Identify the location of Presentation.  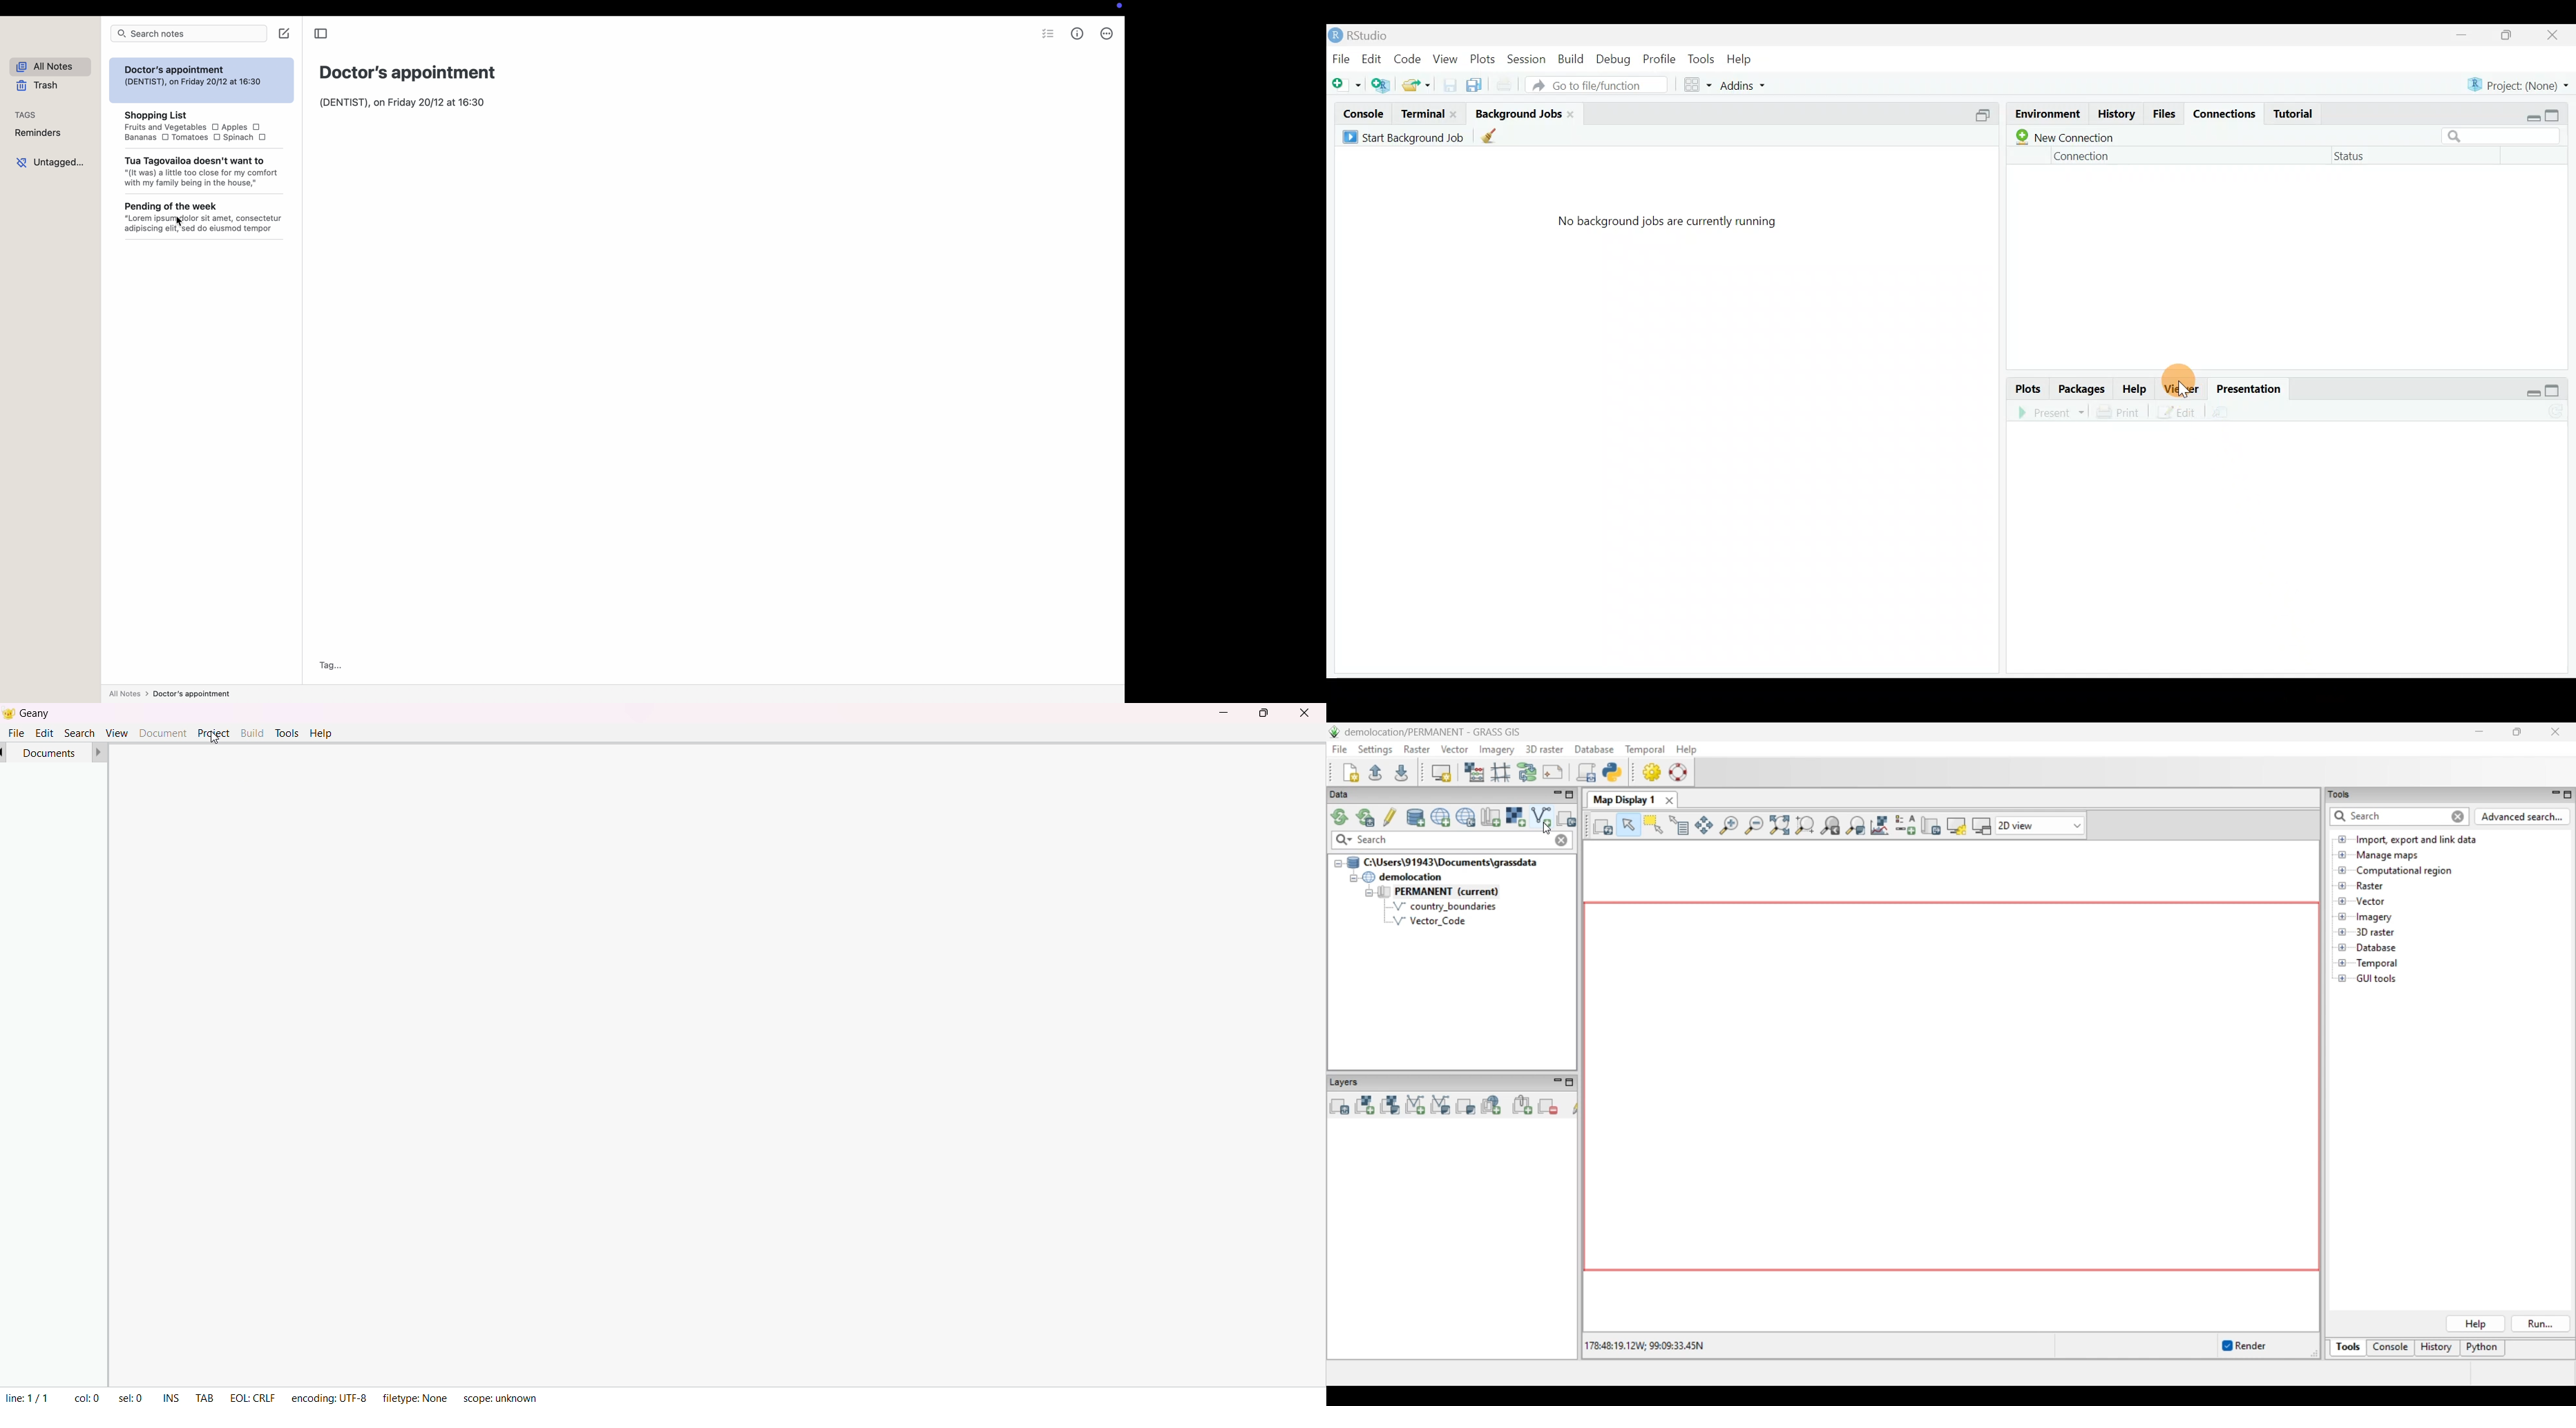
(2252, 386).